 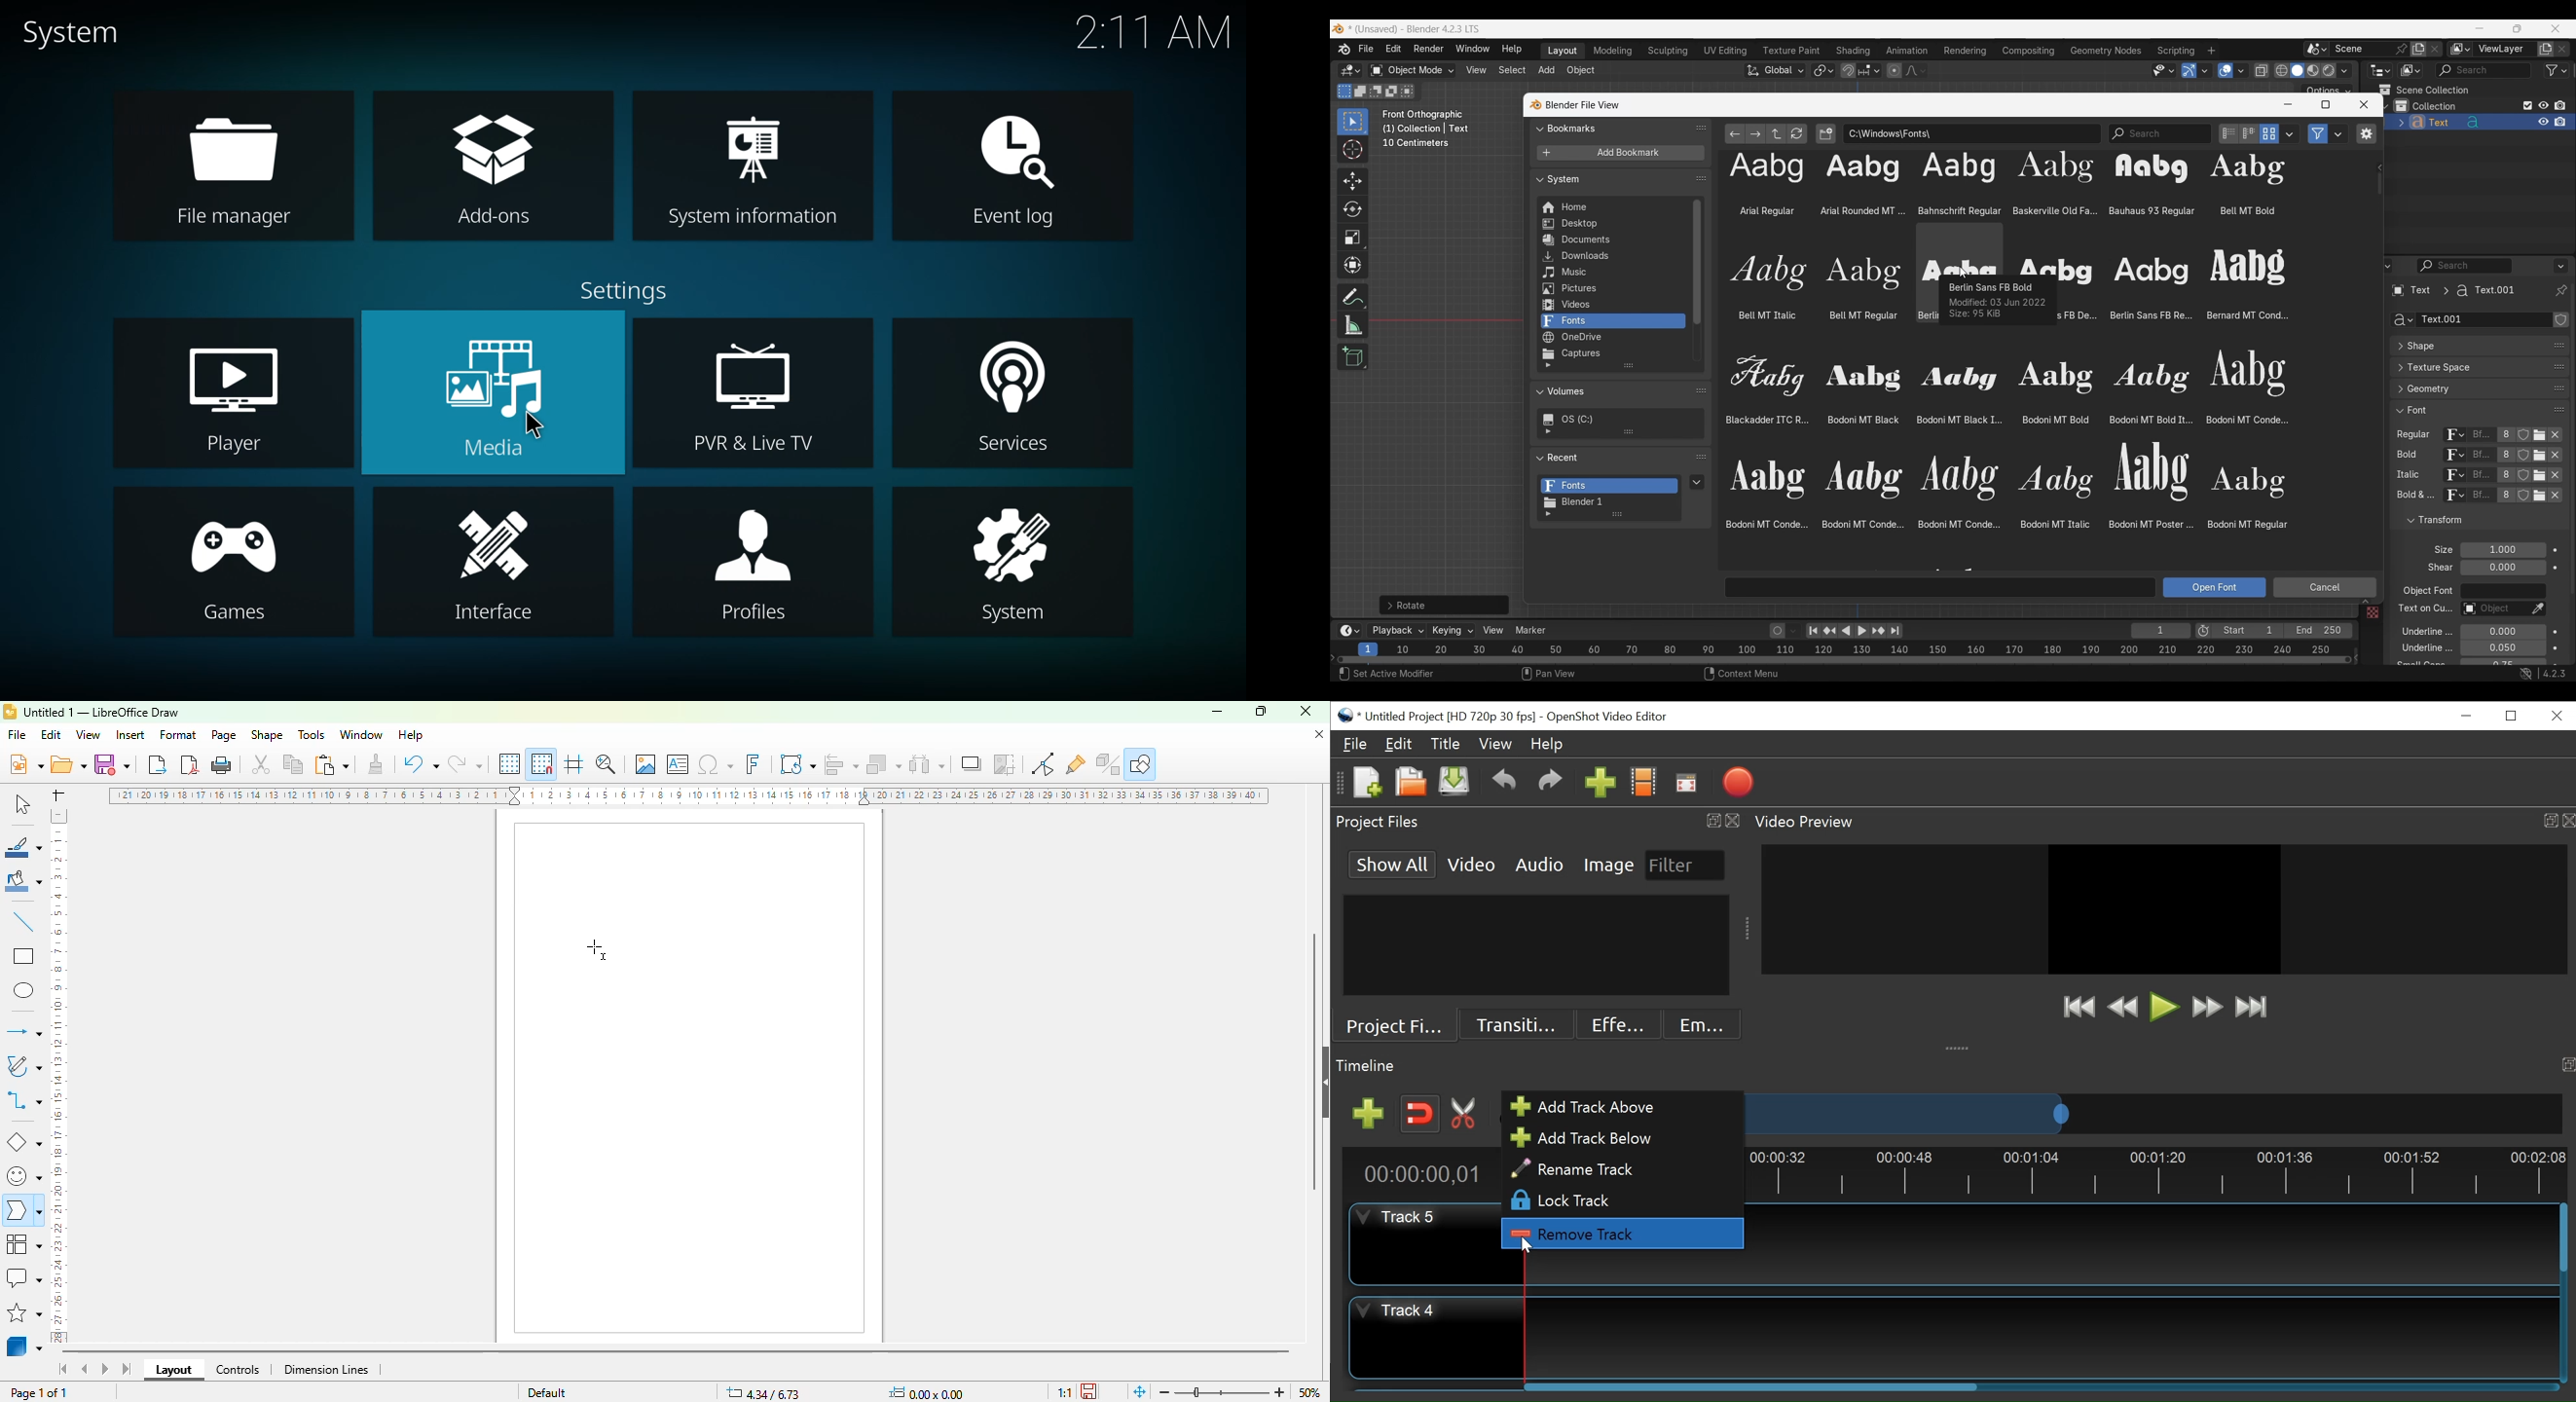 I want to click on Show path history, so click(x=2379, y=168).